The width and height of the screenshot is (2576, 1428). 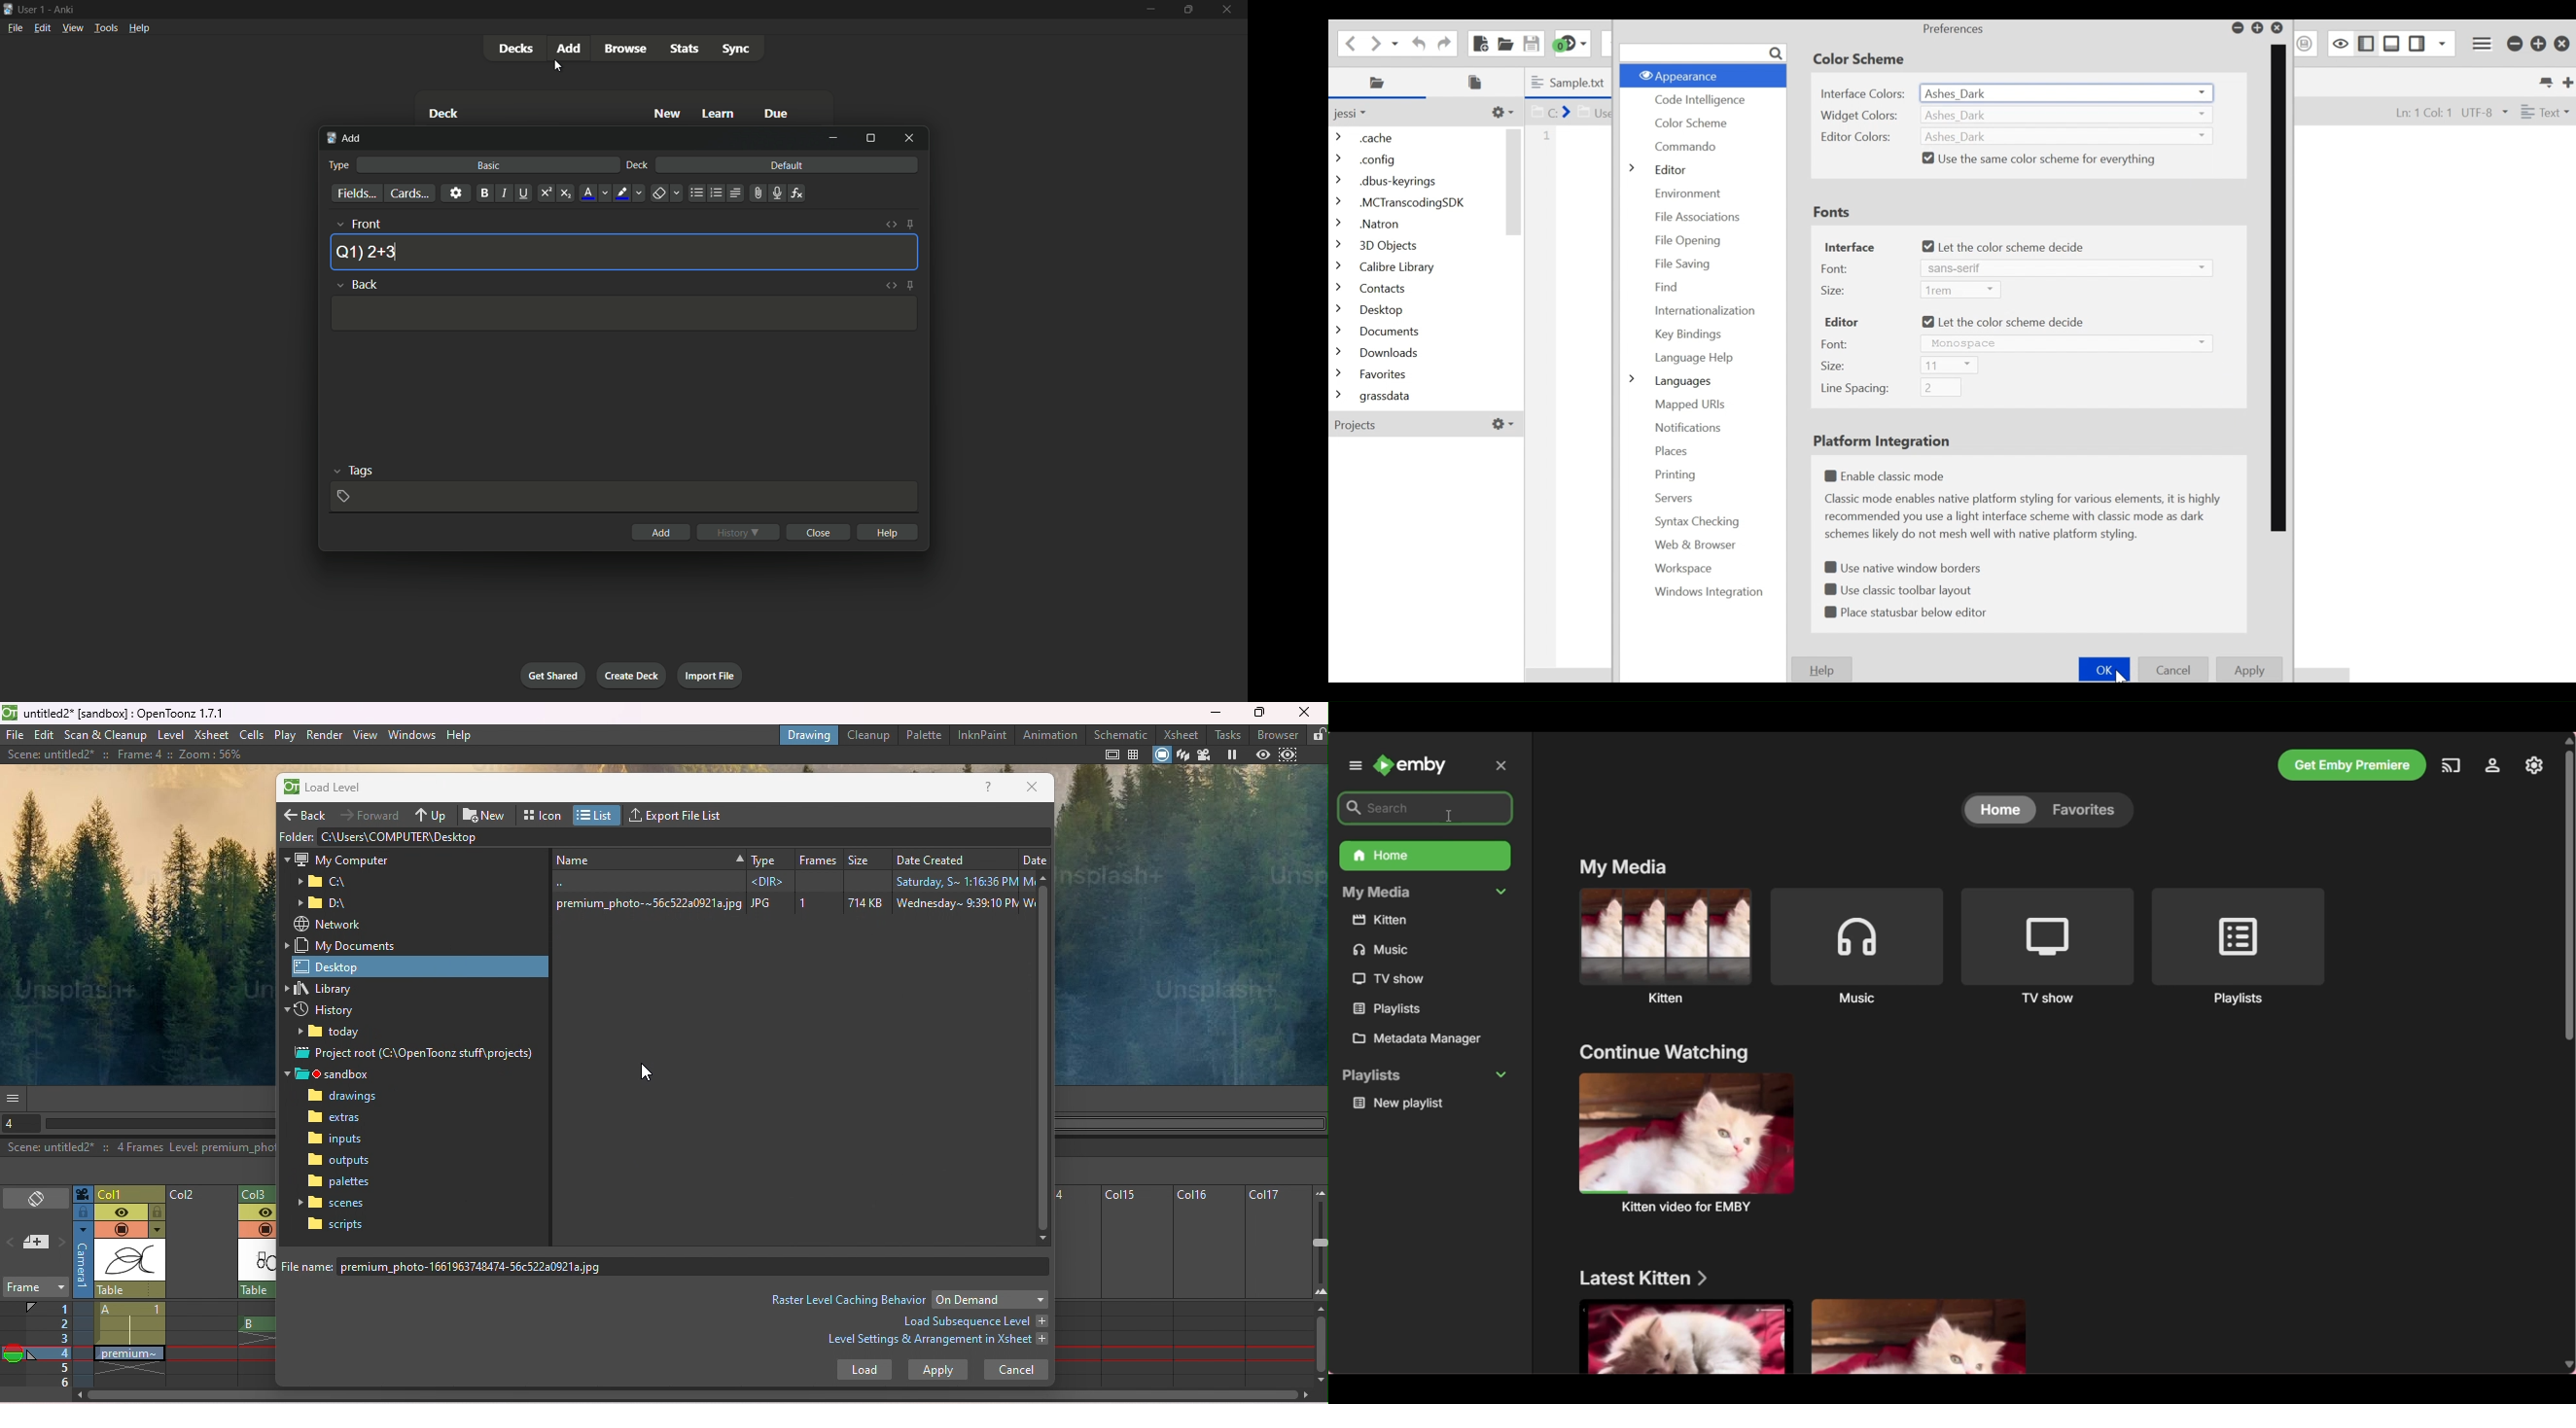 I want to click on subscript, so click(x=566, y=194).